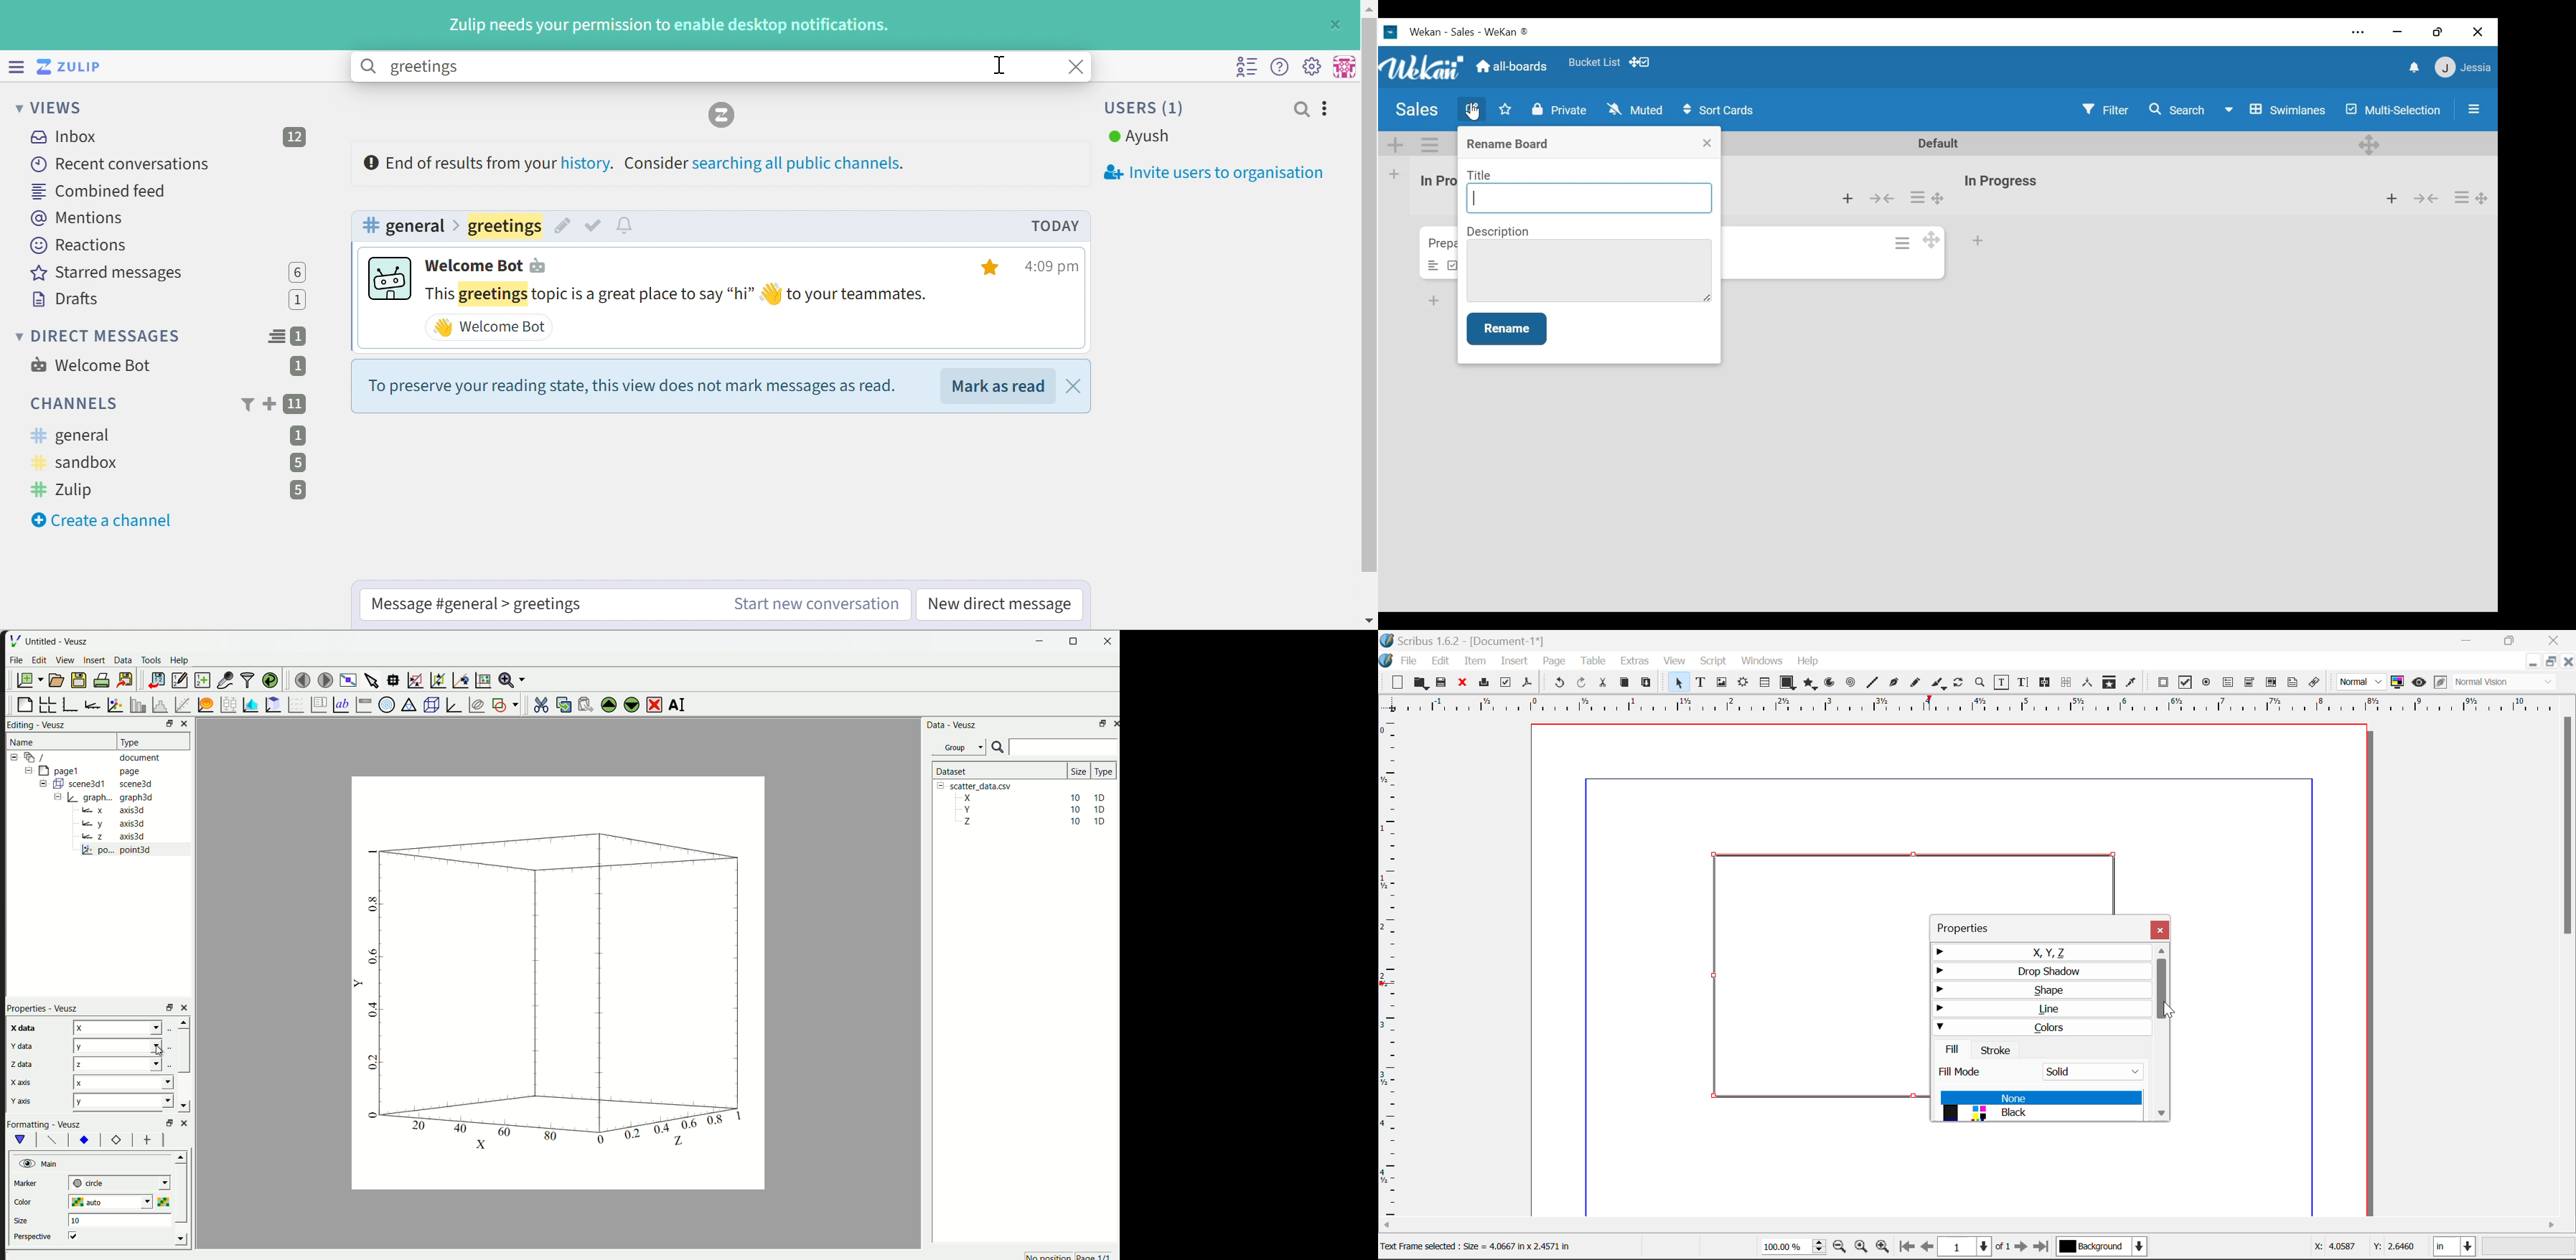 The image size is (2576, 1260). I want to click on Zoom, so click(1981, 682).